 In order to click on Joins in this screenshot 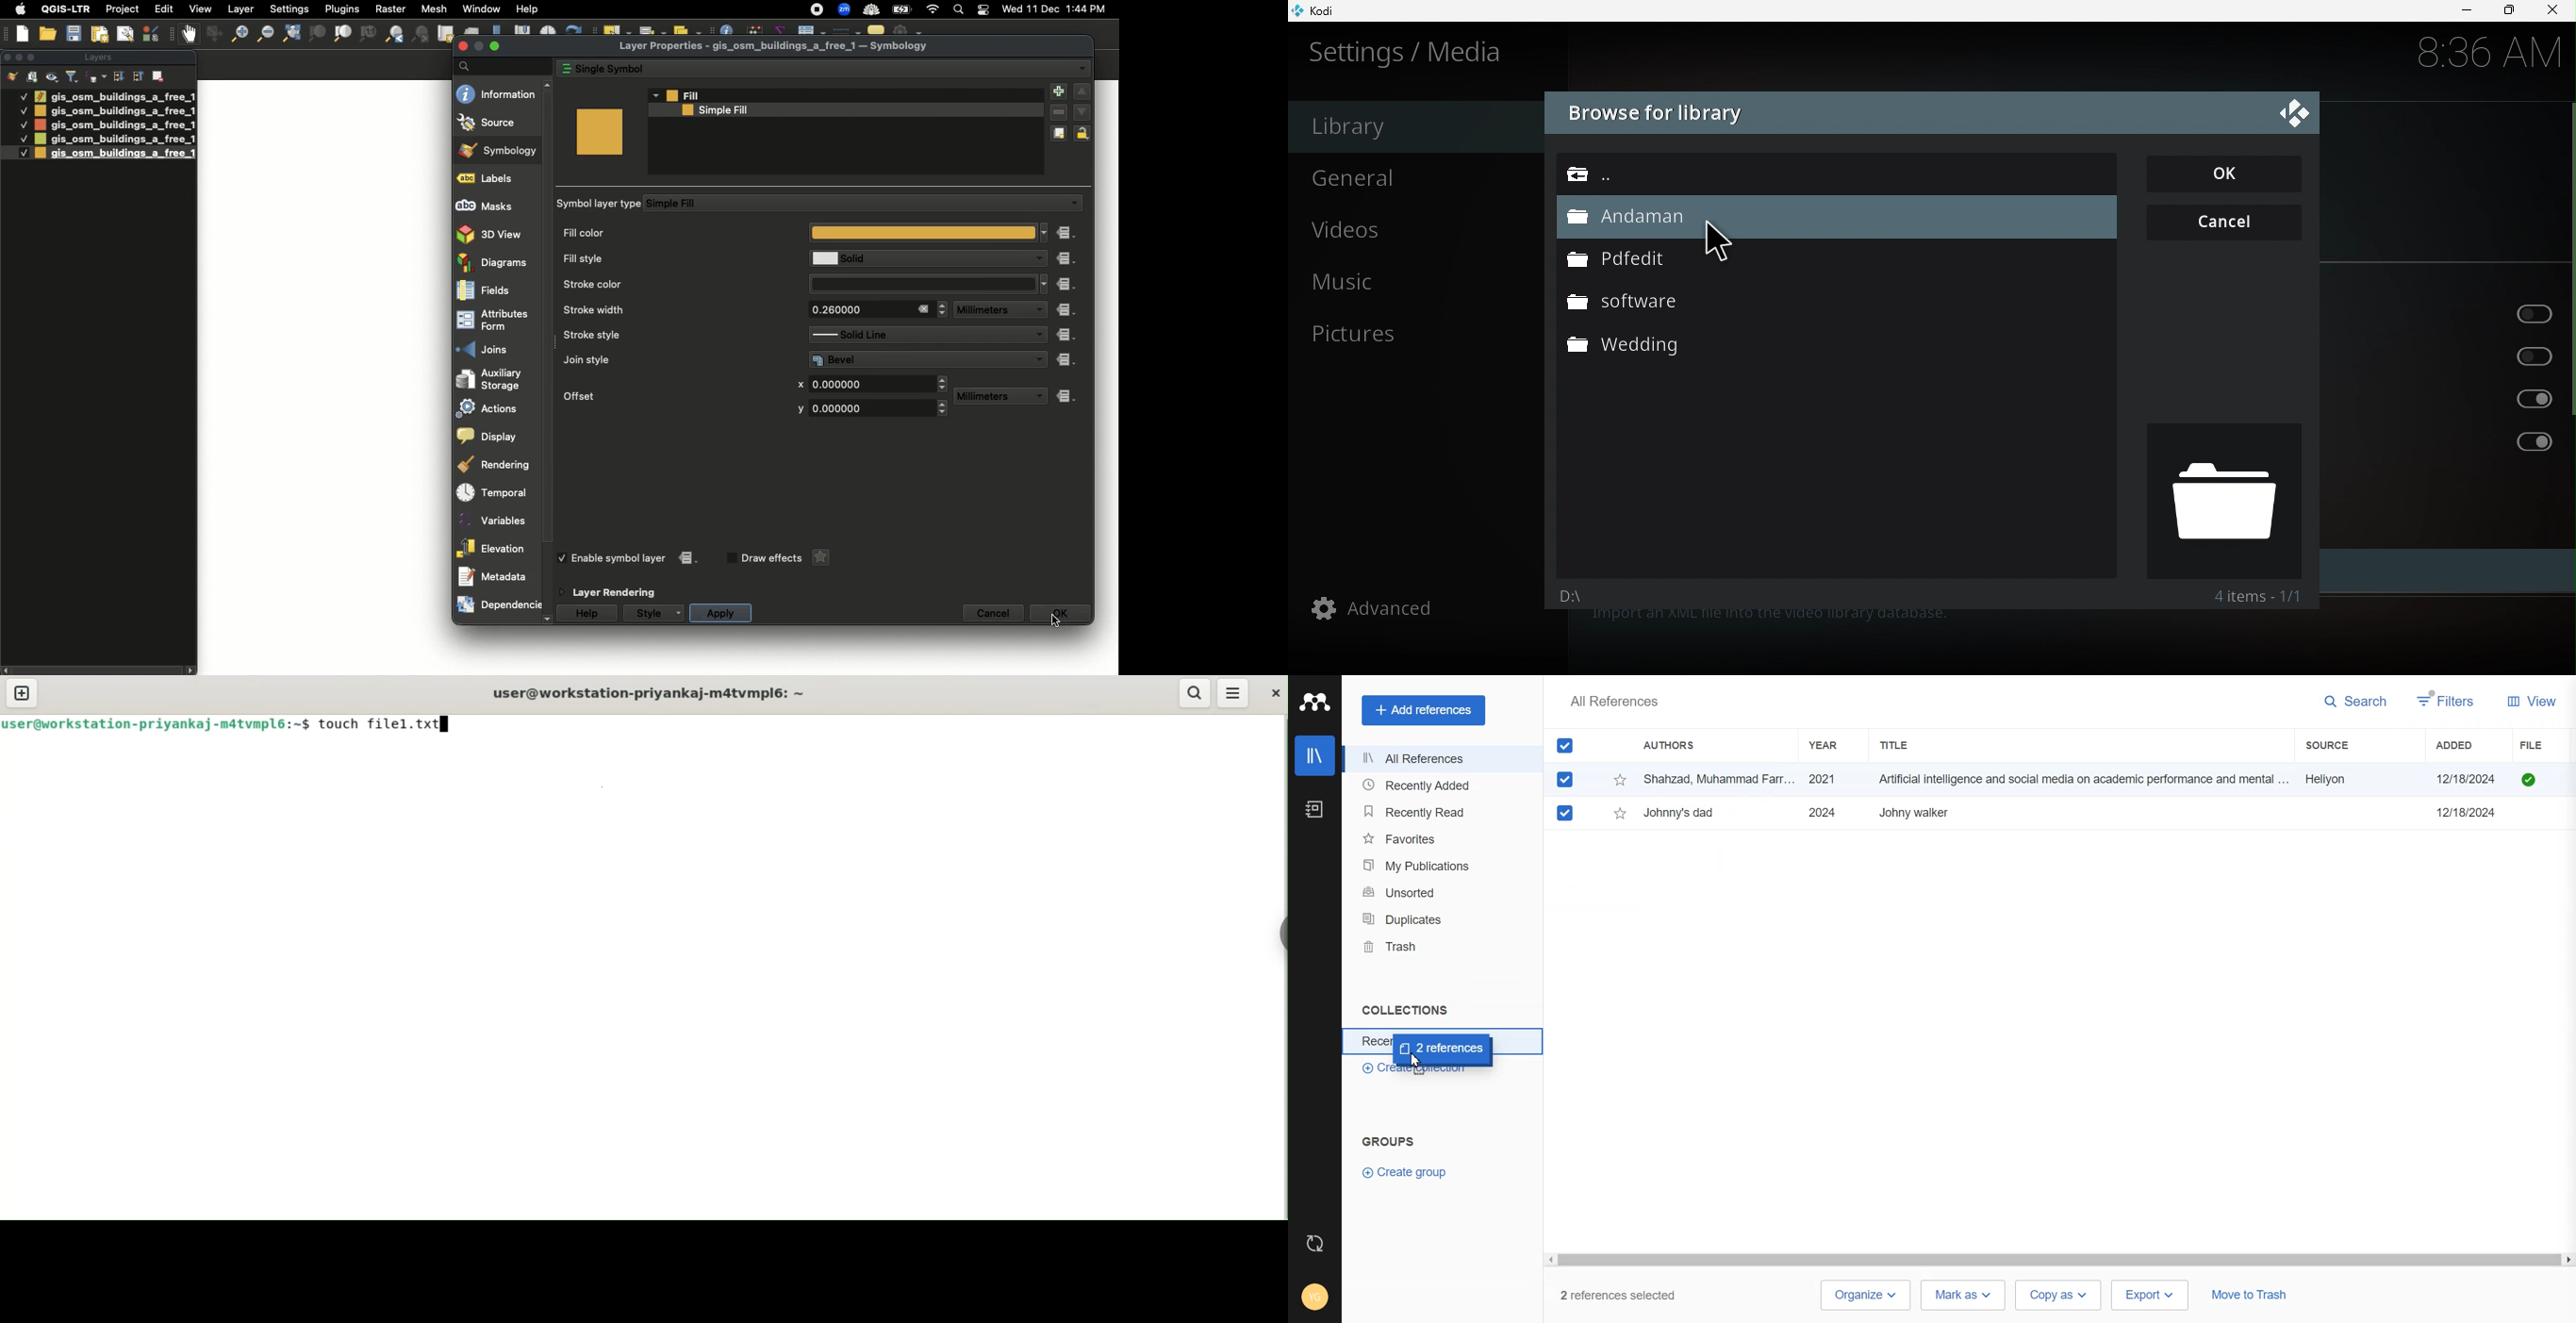, I will do `click(497, 348)`.